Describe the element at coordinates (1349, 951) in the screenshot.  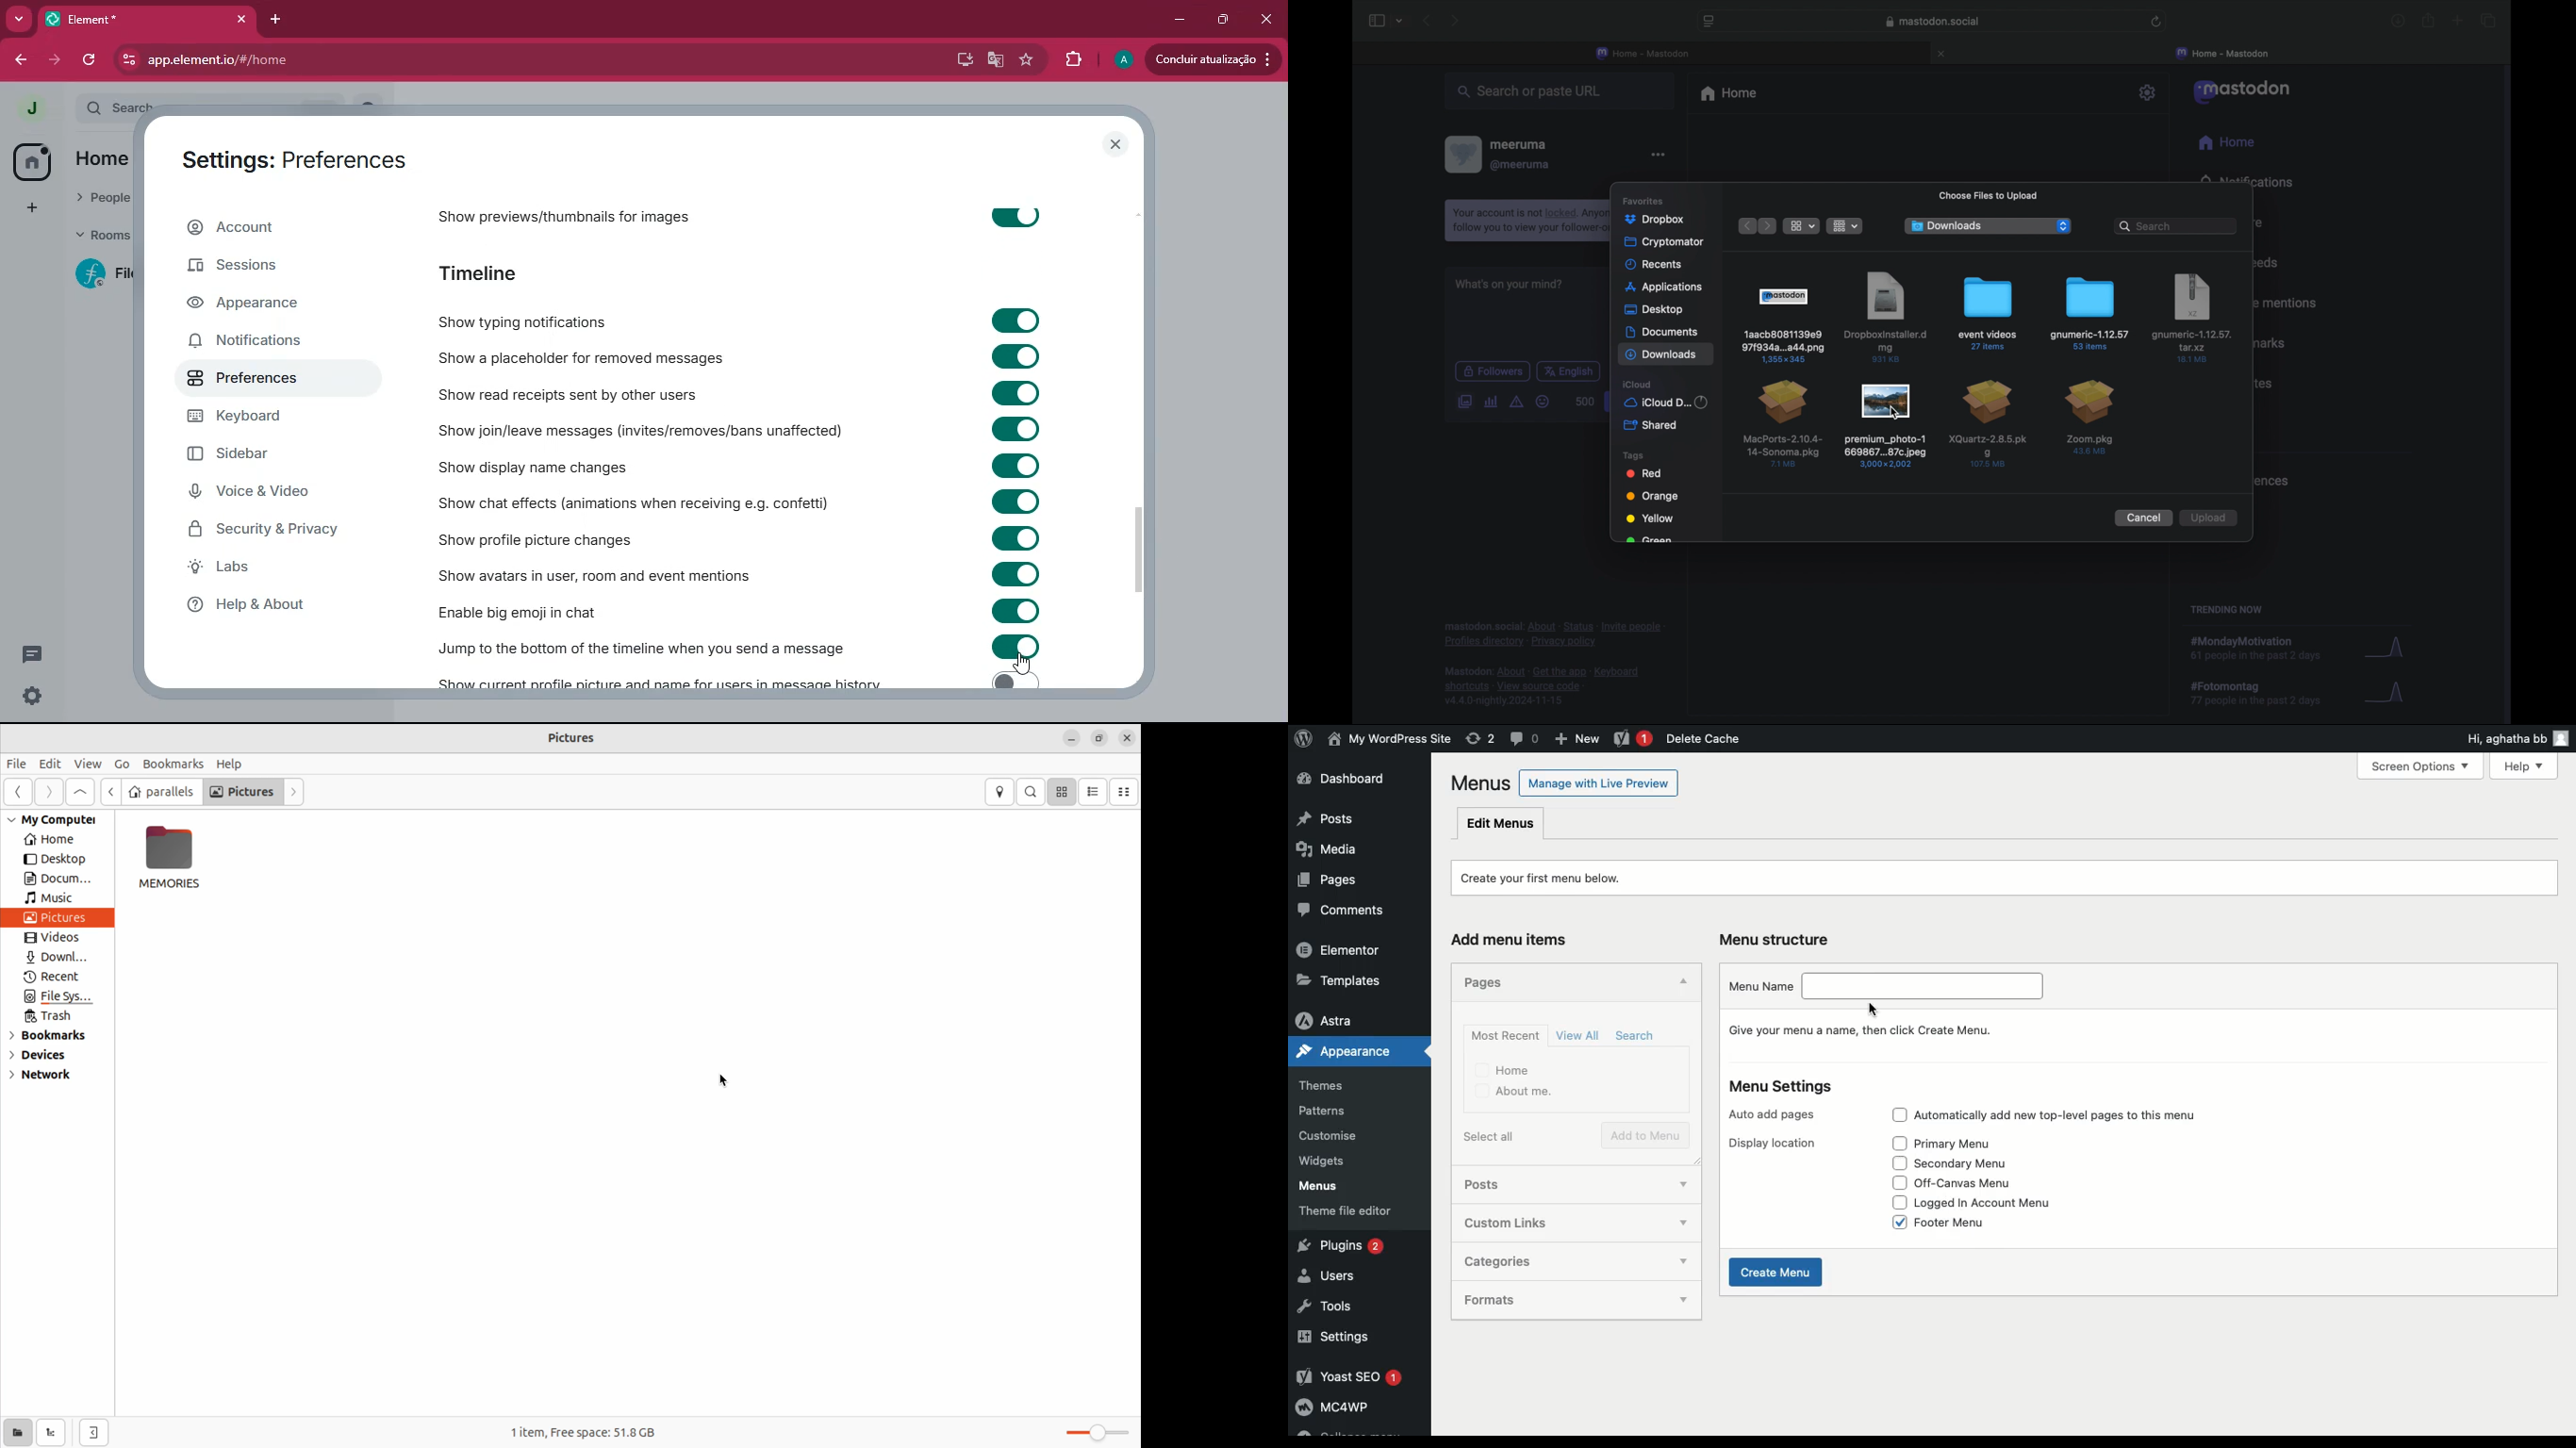
I see `Elementor` at that location.